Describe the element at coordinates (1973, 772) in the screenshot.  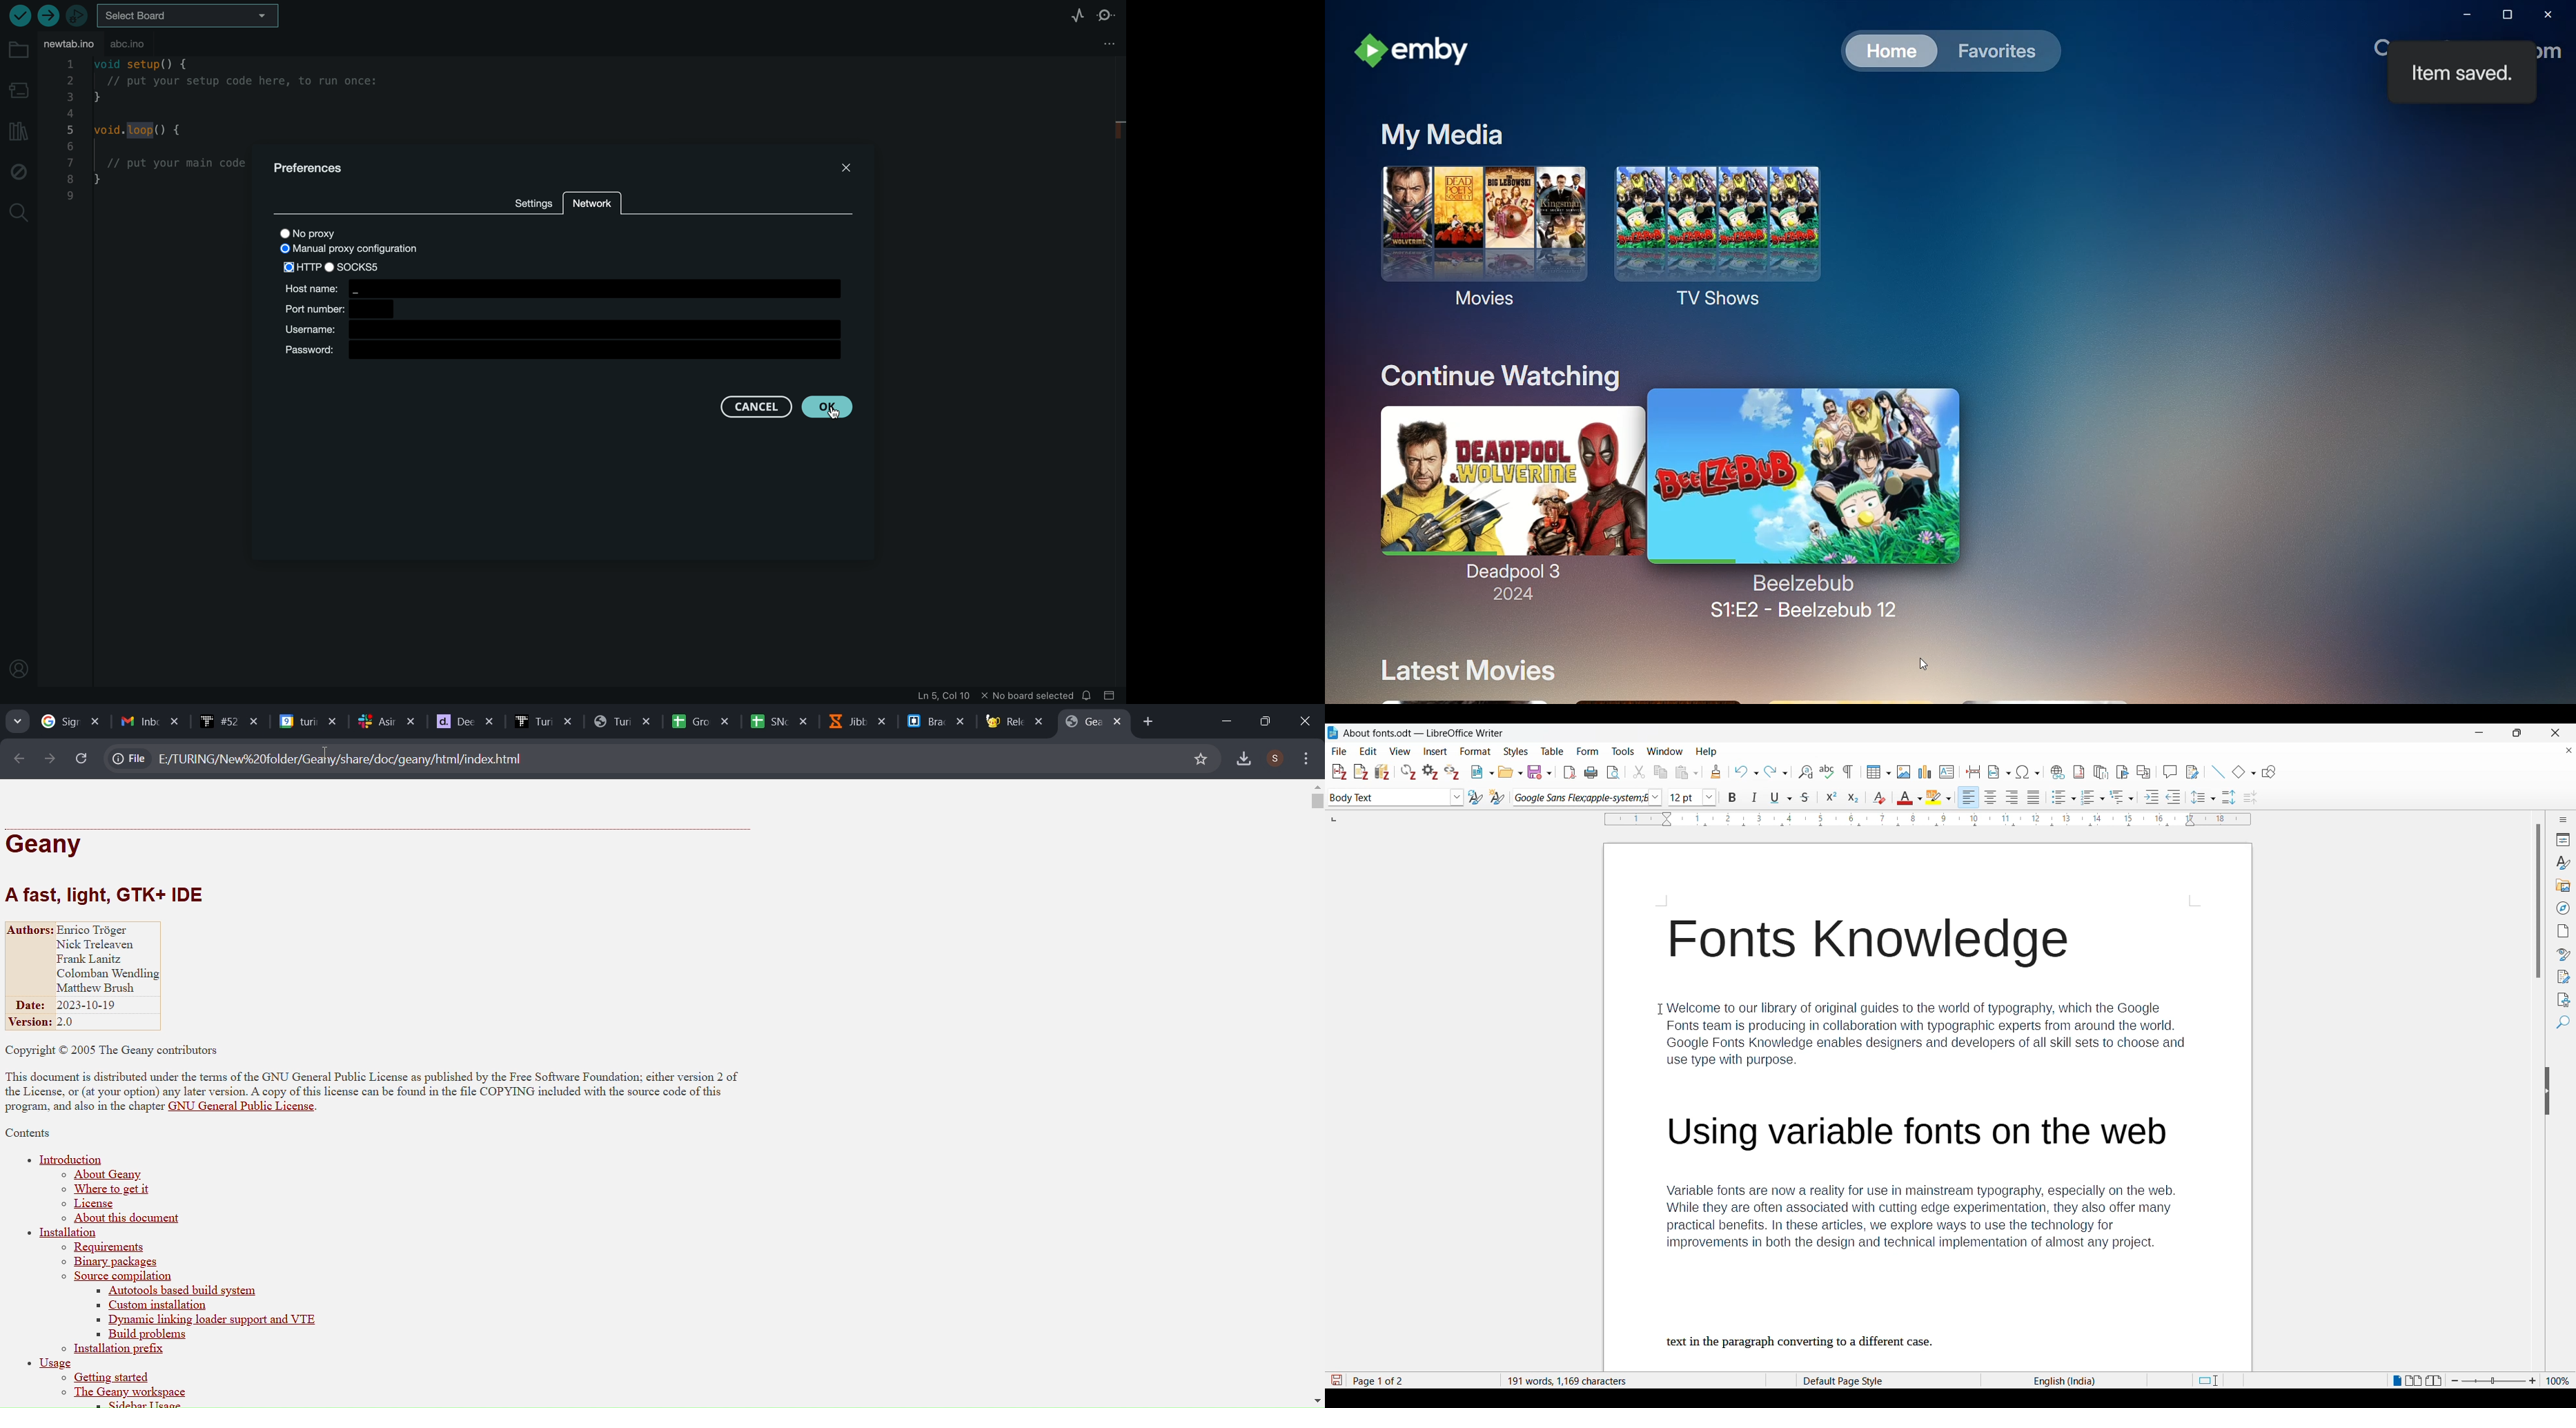
I see `Insert page break` at that location.